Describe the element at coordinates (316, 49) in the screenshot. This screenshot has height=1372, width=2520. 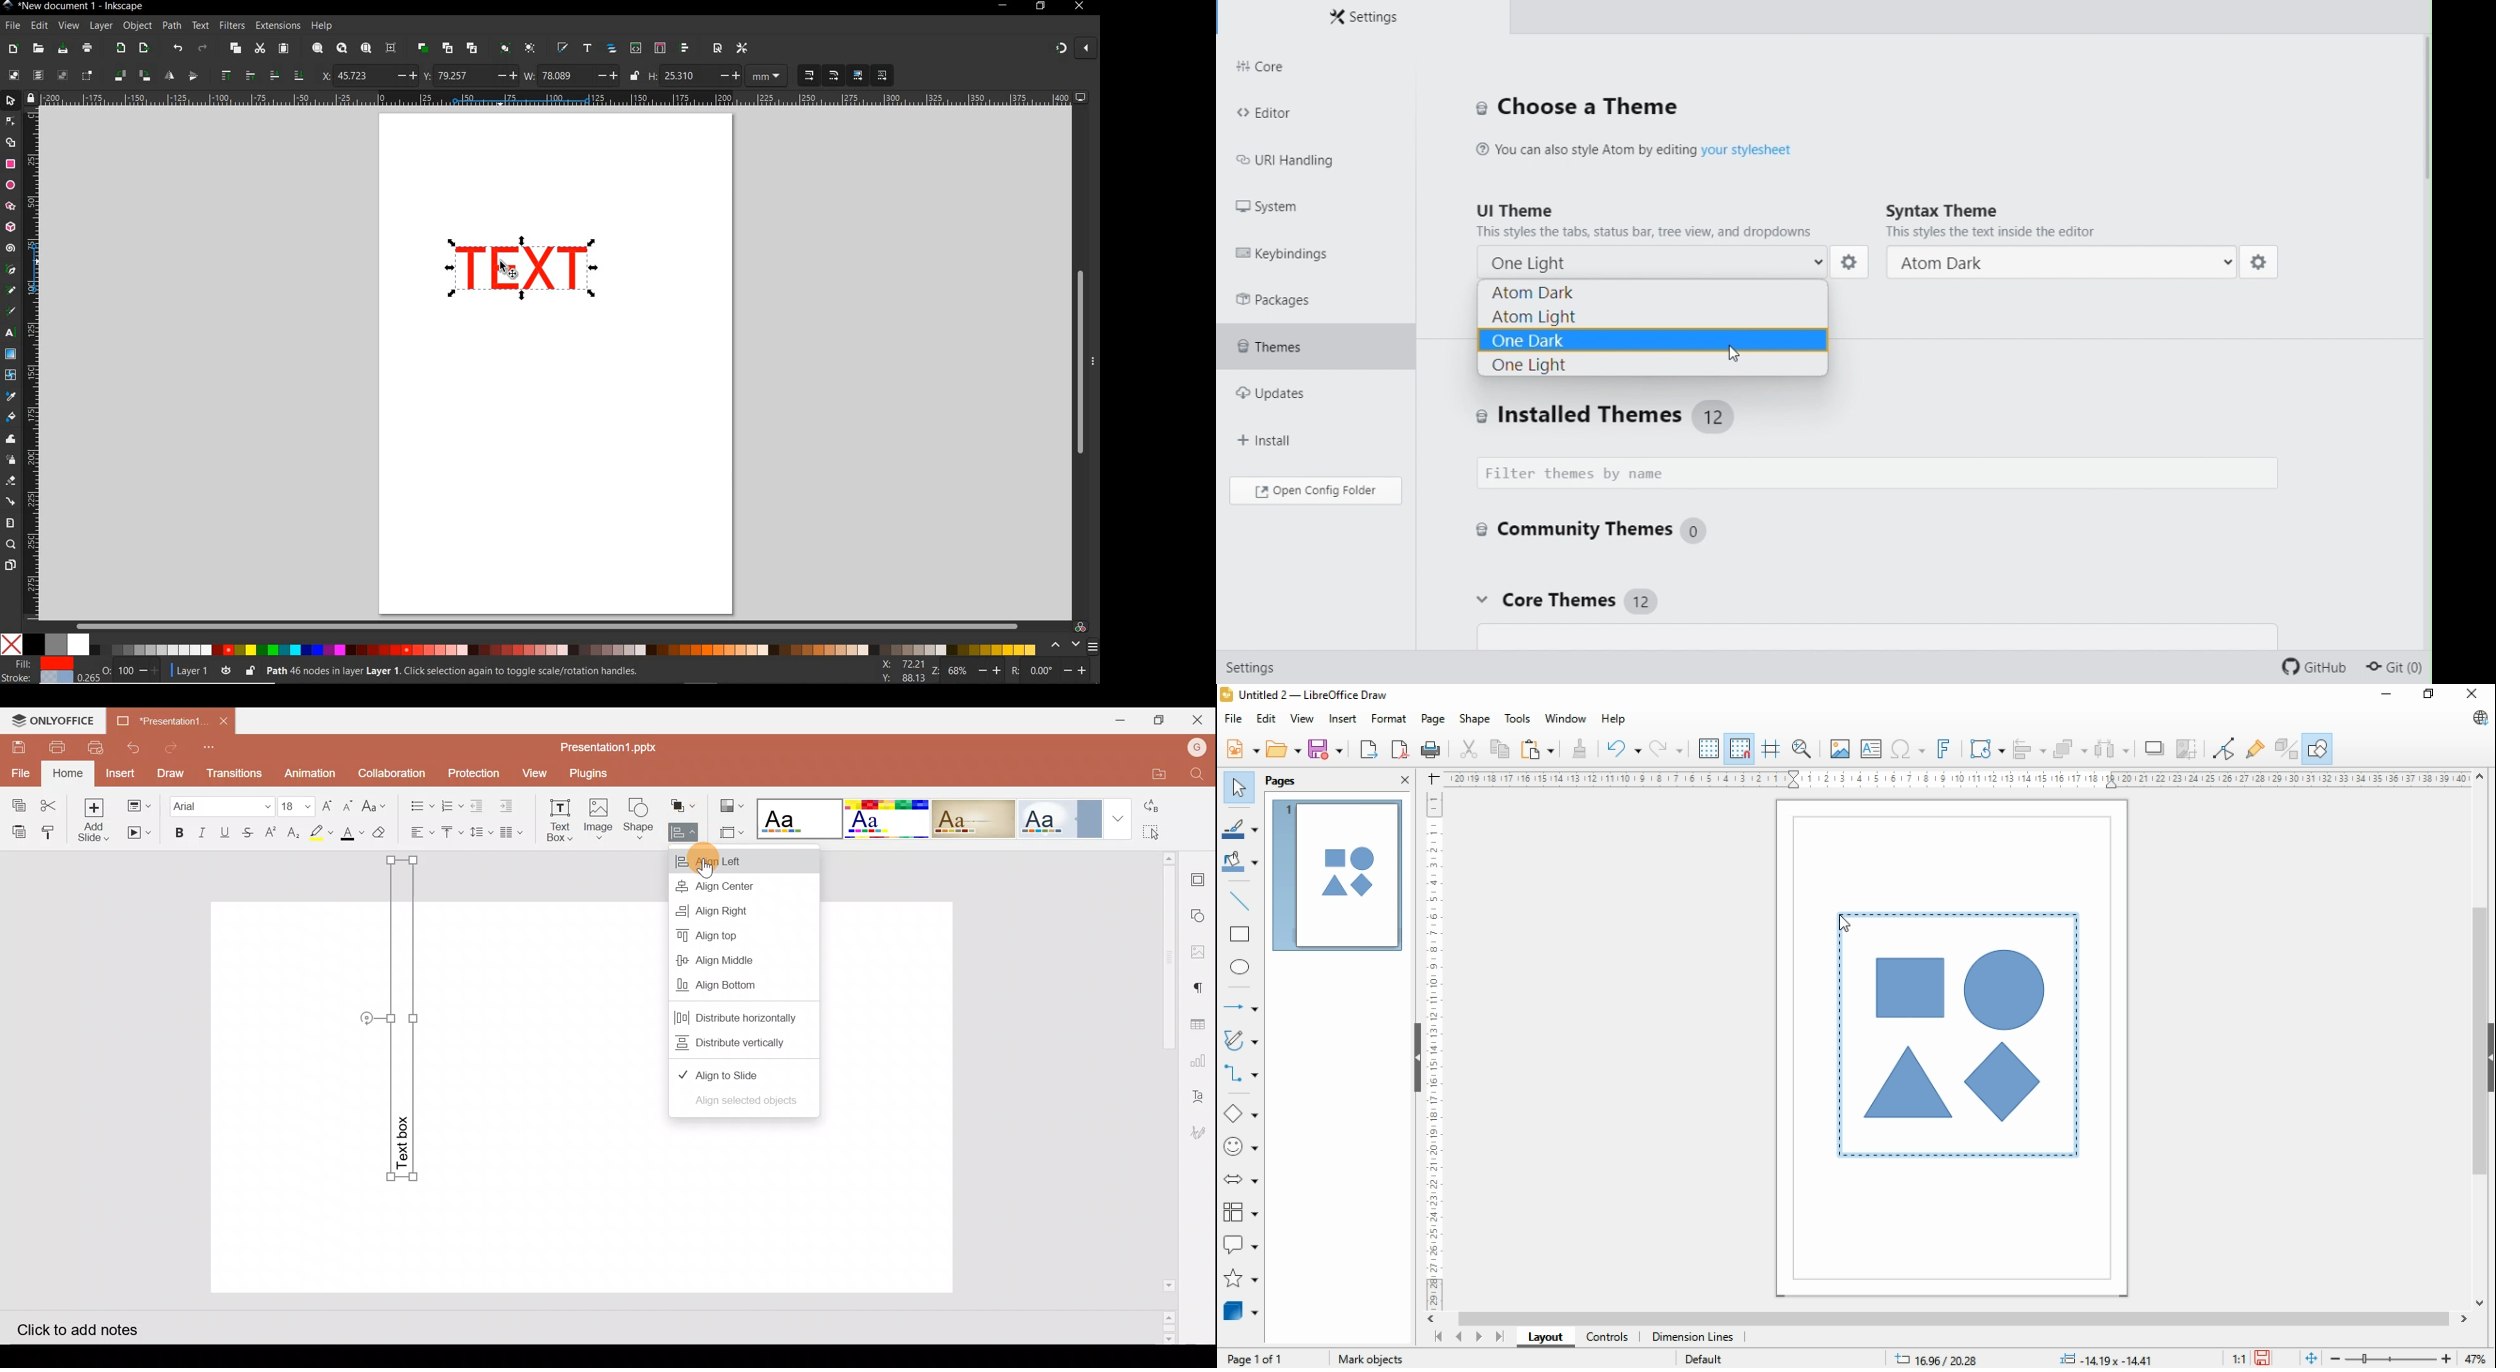
I see `ZOOM SELECTION` at that location.